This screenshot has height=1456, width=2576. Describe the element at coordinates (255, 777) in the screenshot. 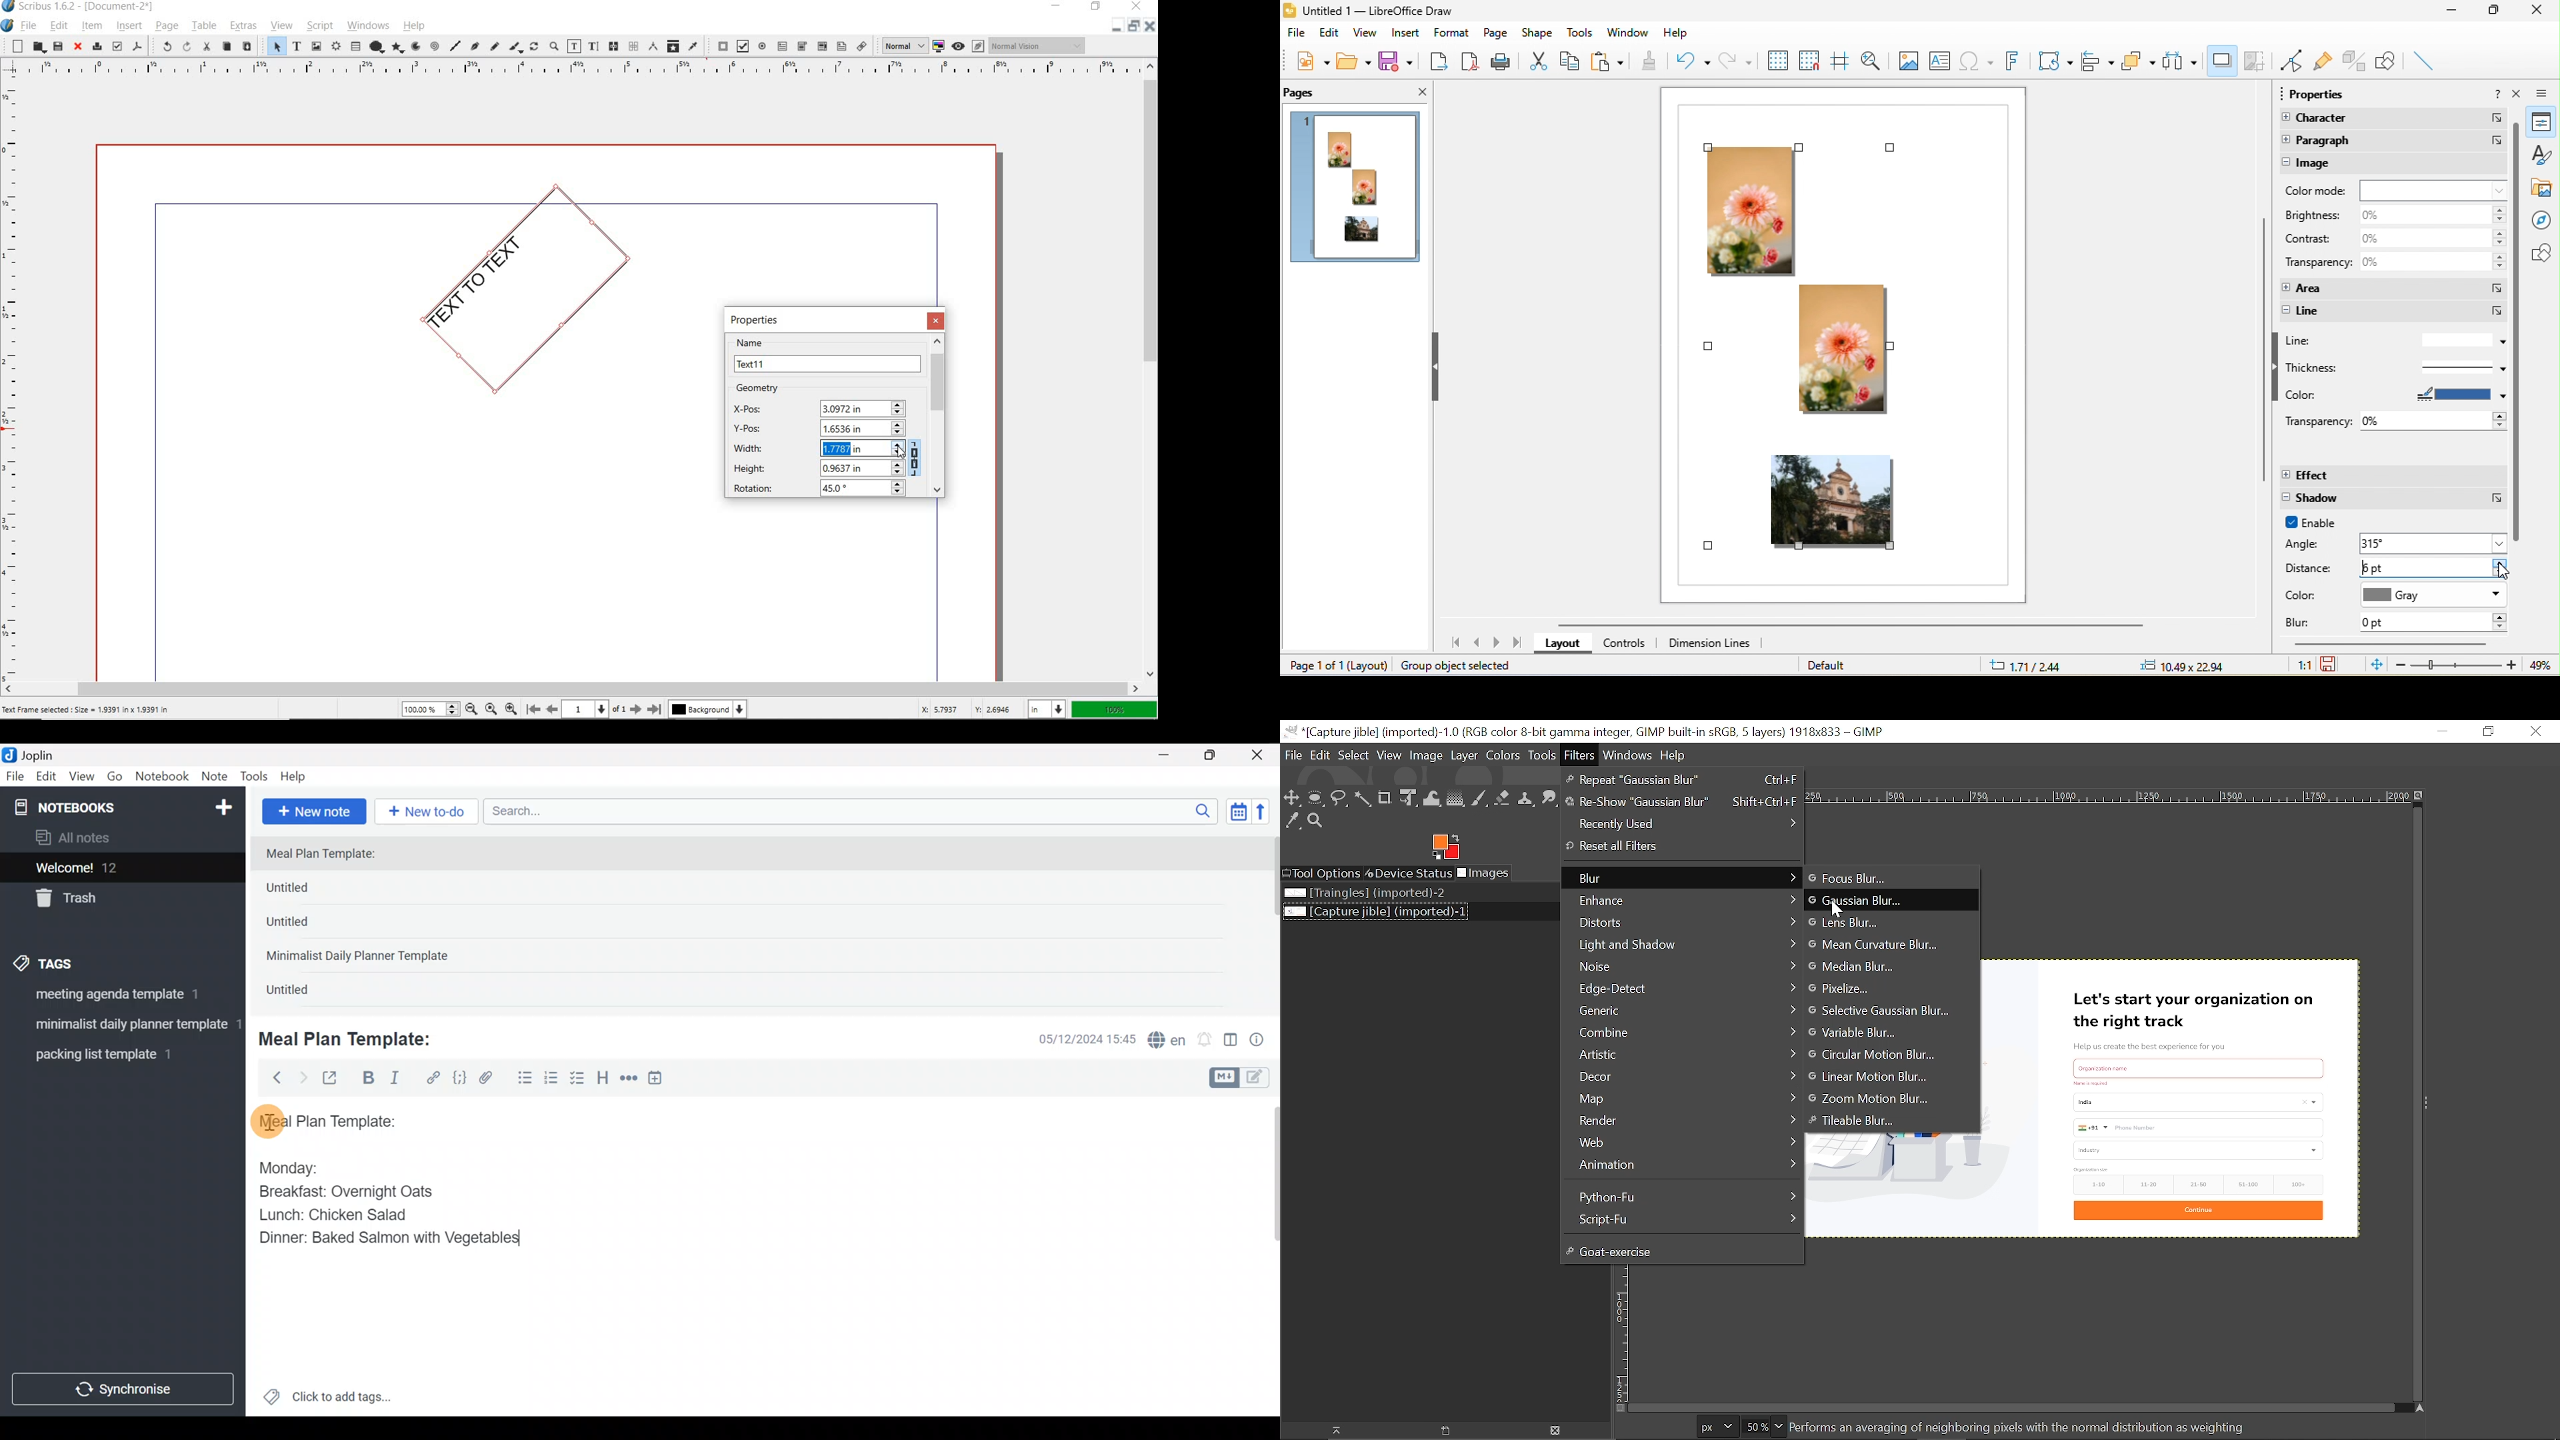

I see `Tools` at that location.